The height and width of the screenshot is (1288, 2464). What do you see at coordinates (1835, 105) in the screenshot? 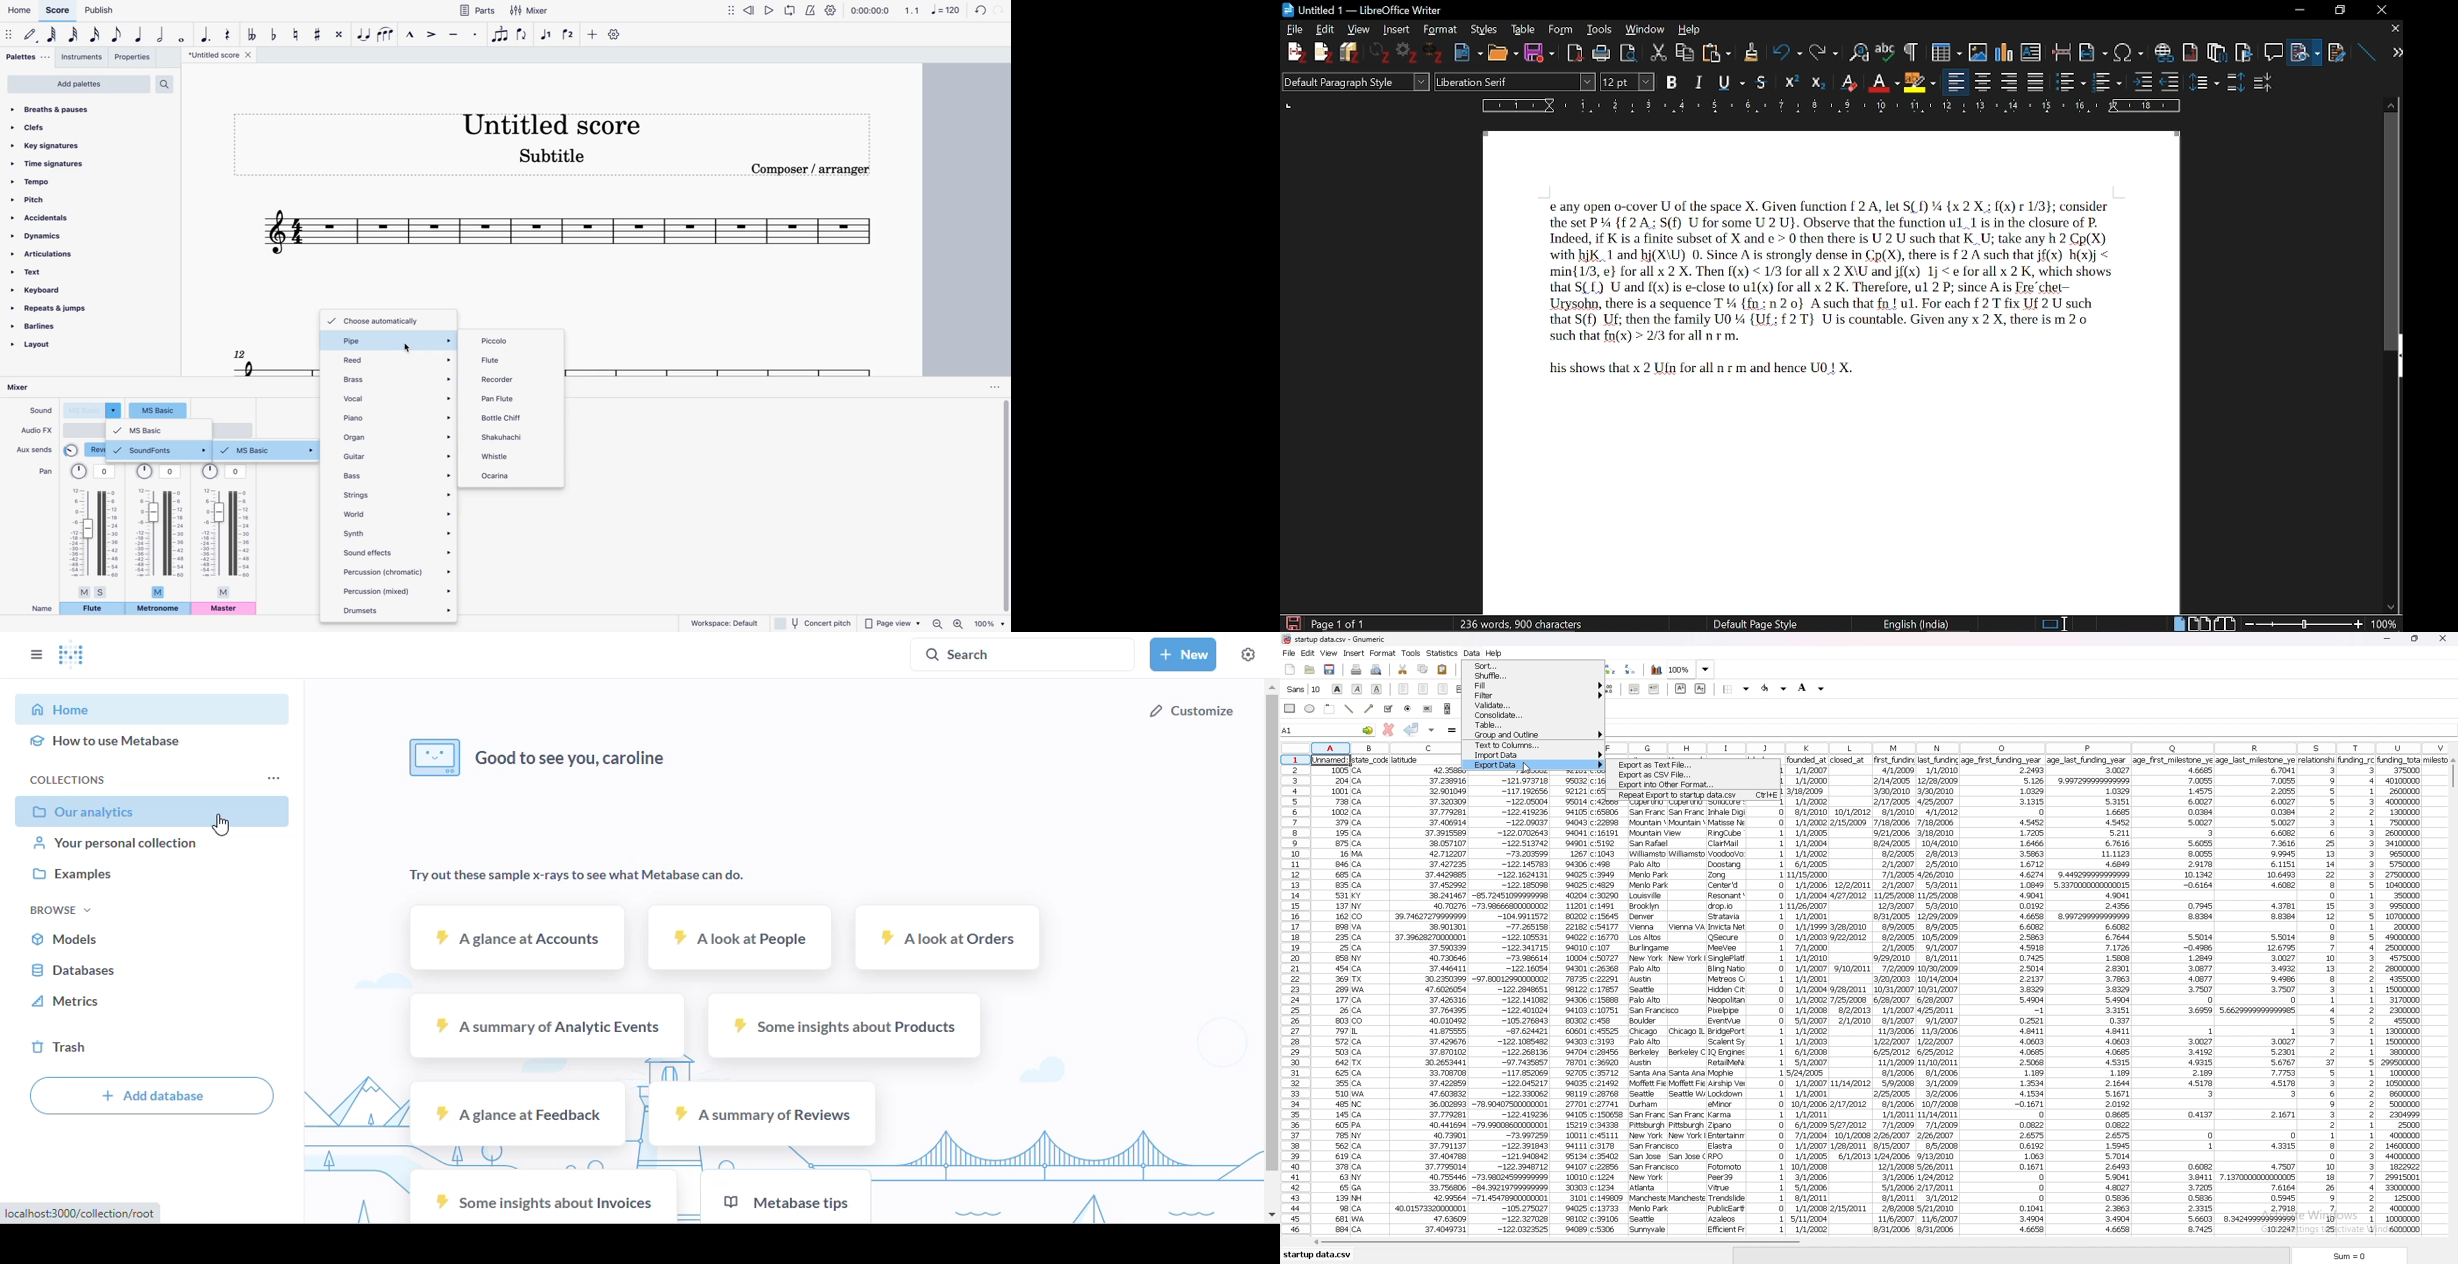
I see `Ruler` at bounding box center [1835, 105].